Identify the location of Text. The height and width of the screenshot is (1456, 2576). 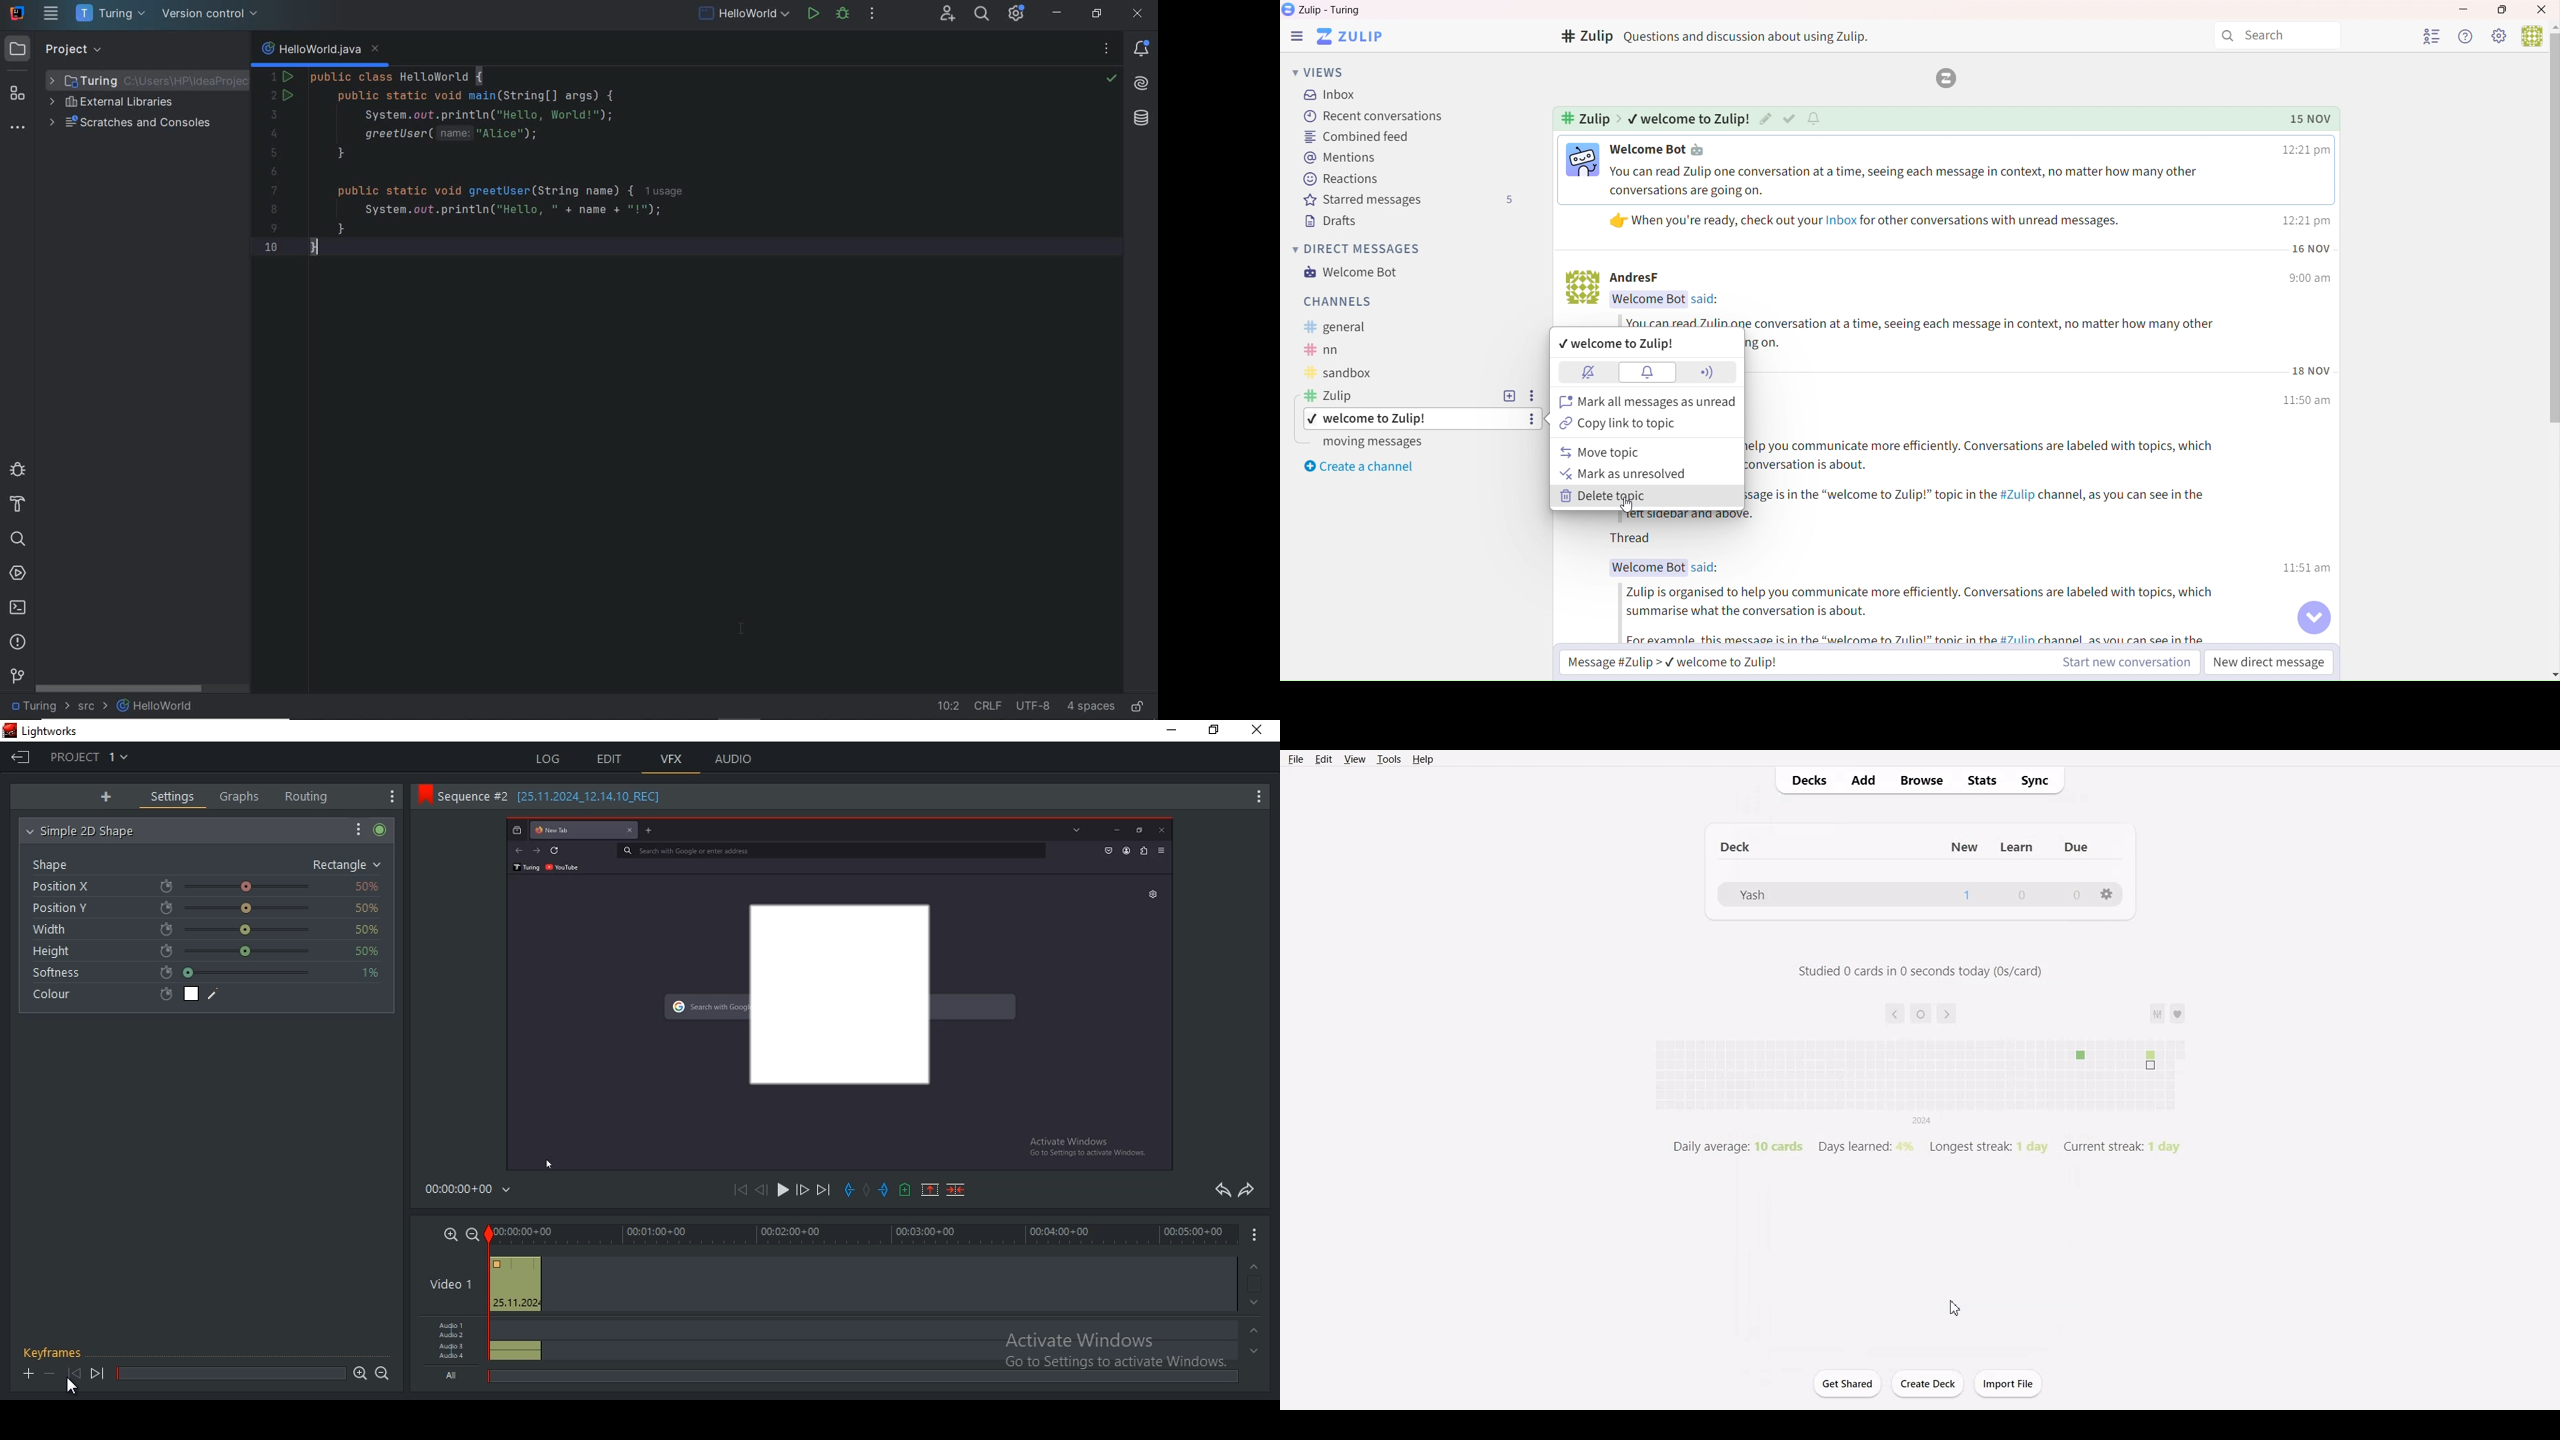
(1867, 220).